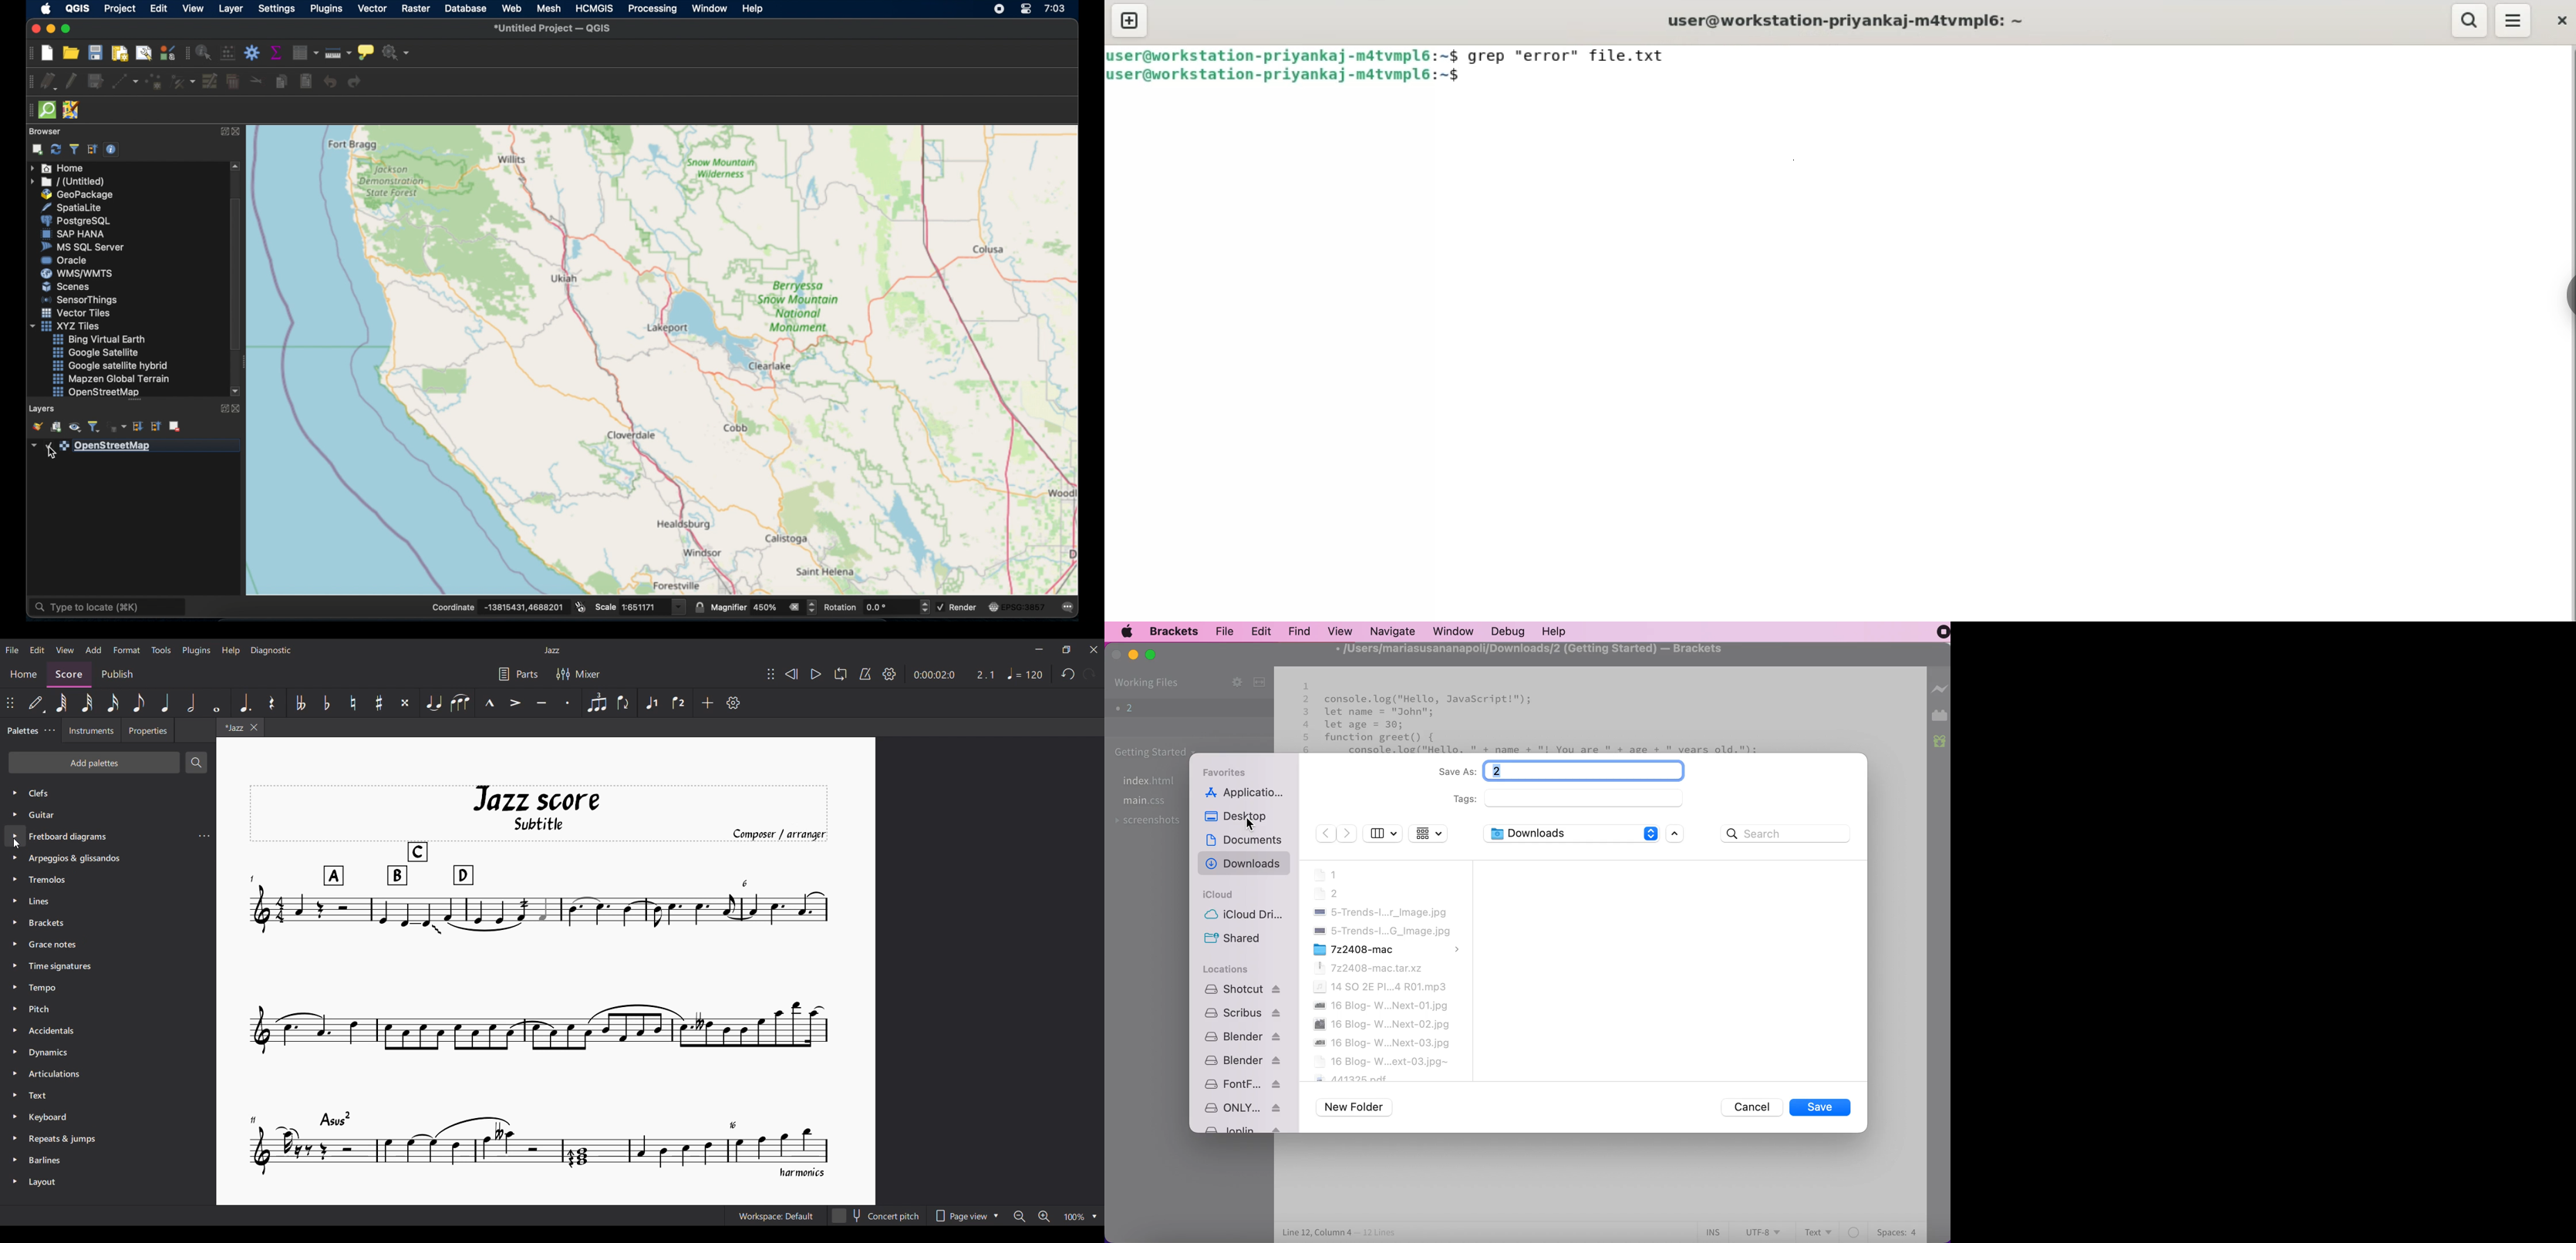 The image size is (2576, 1260). What do you see at coordinates (61, 702) in the screenshot?
I see `64th note` at bounding box center [61, 702].